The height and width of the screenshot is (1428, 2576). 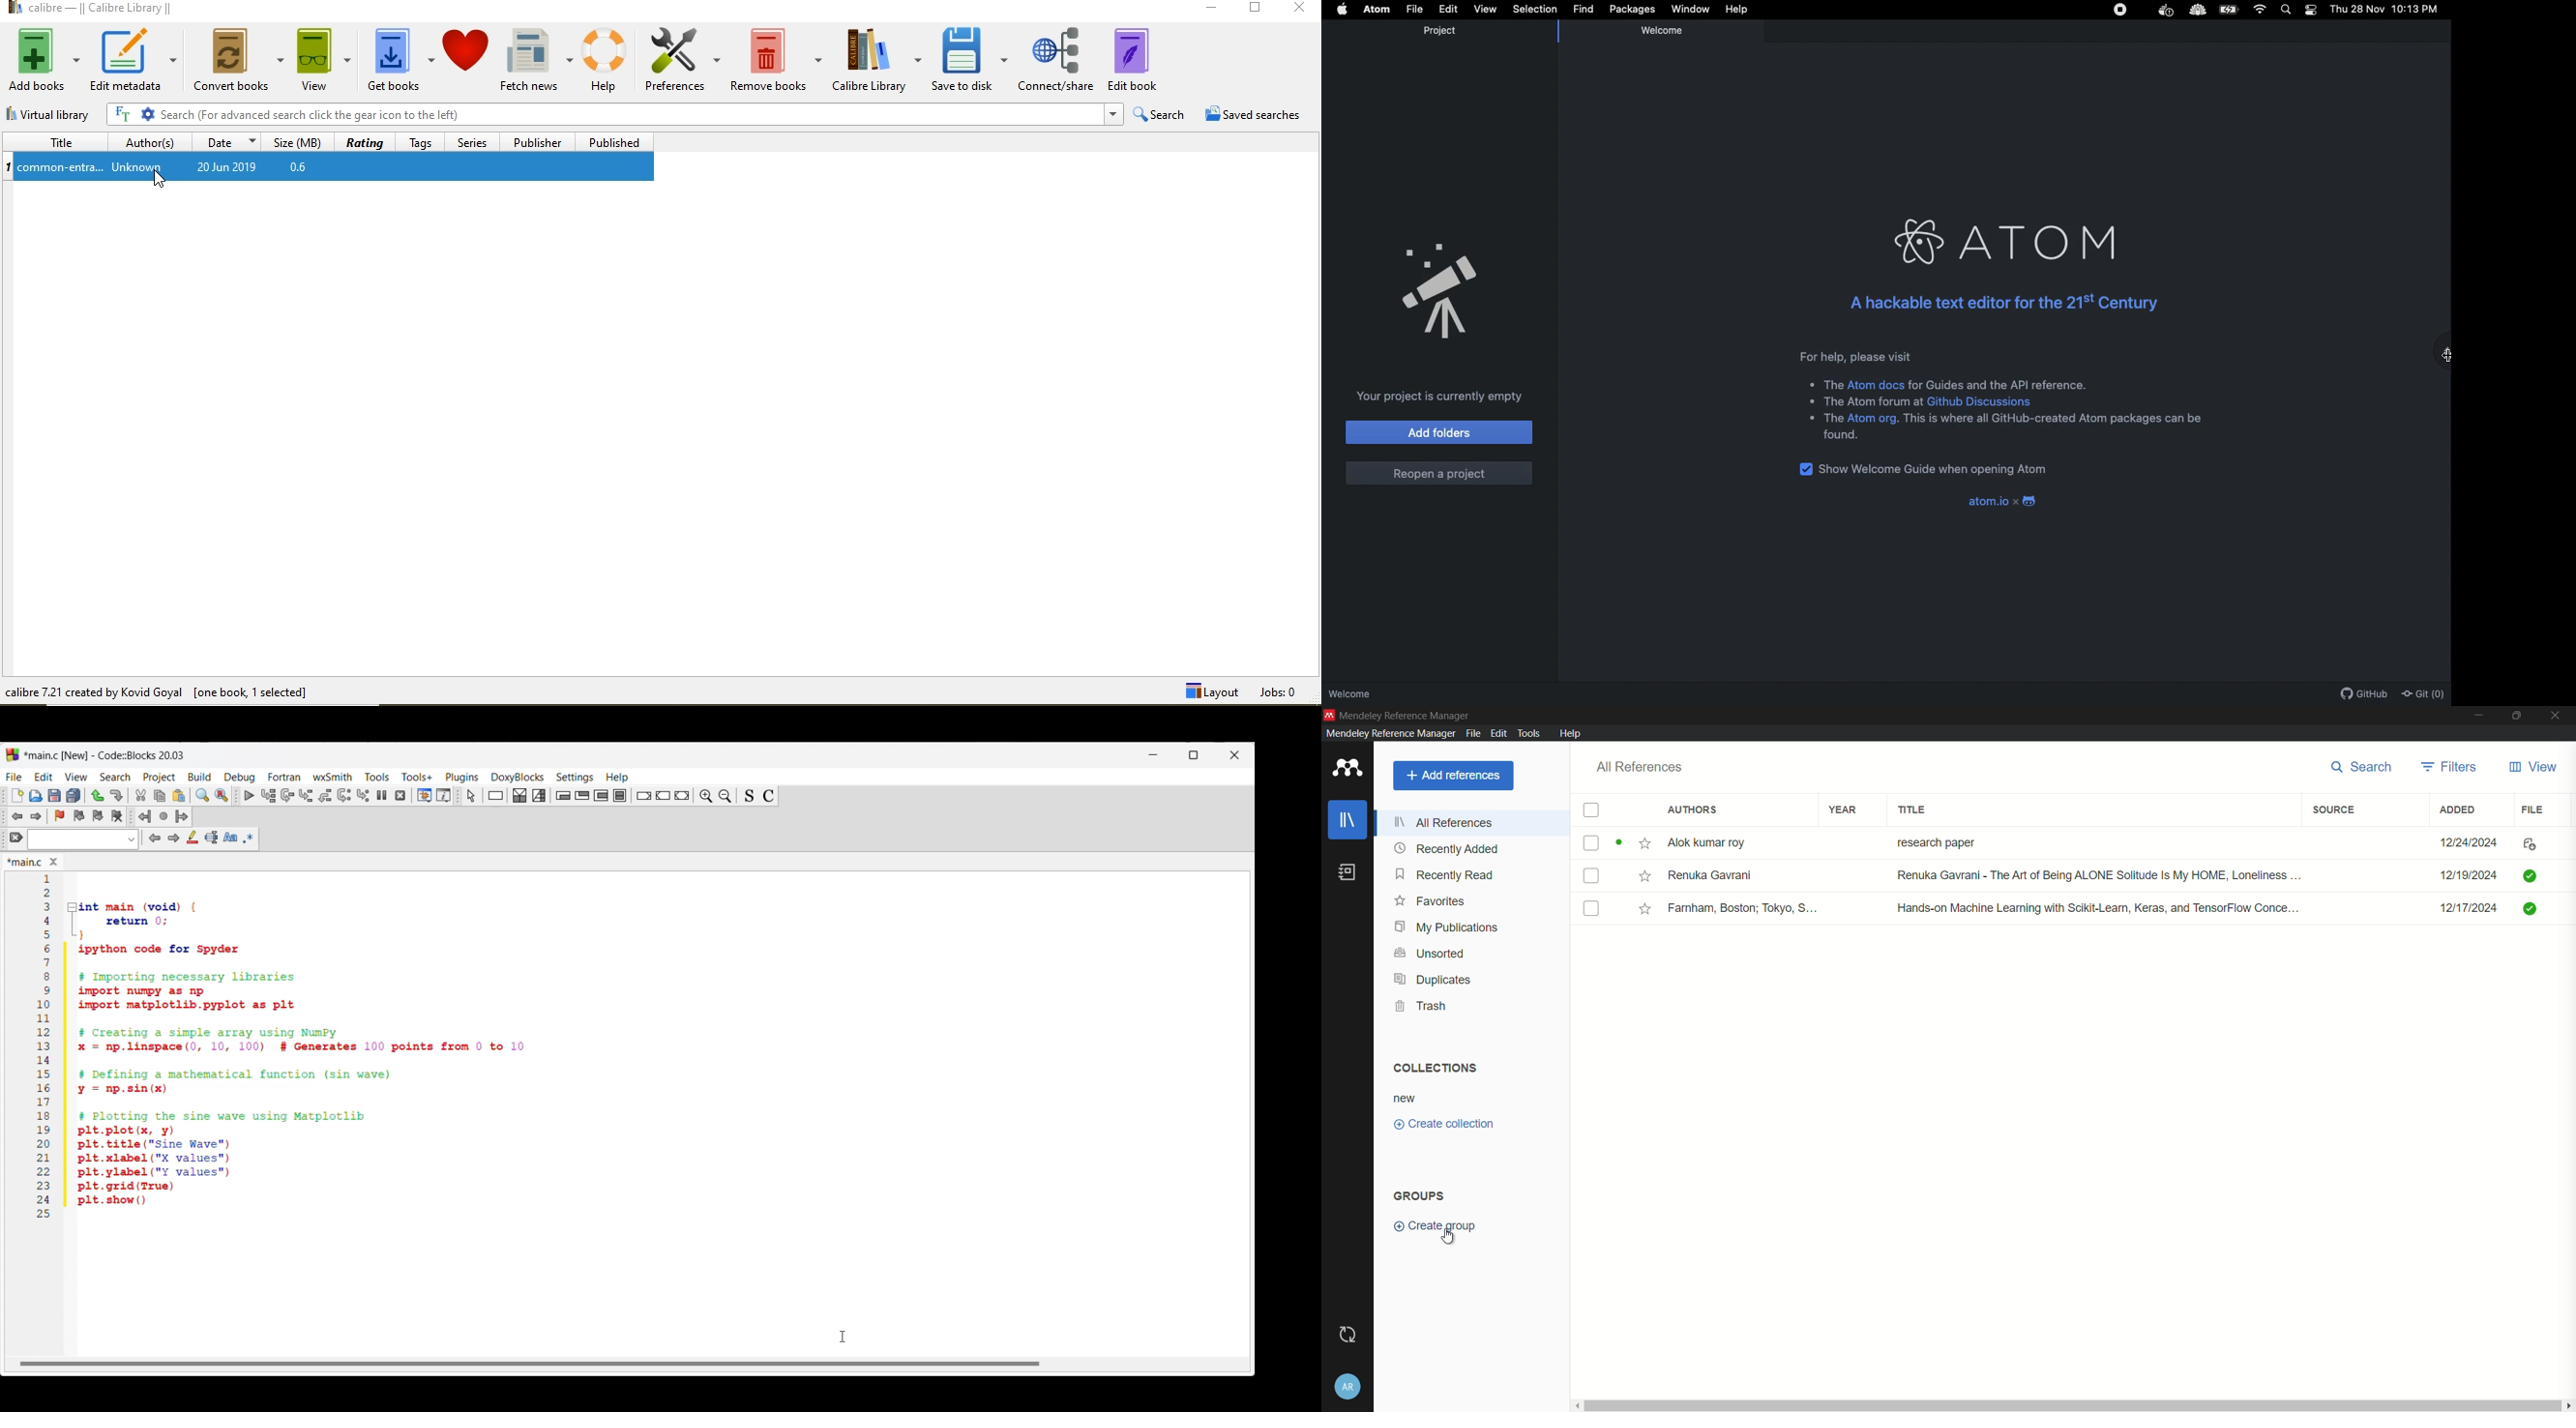 I want to click on unsorted, so click(x=1430, y=952).